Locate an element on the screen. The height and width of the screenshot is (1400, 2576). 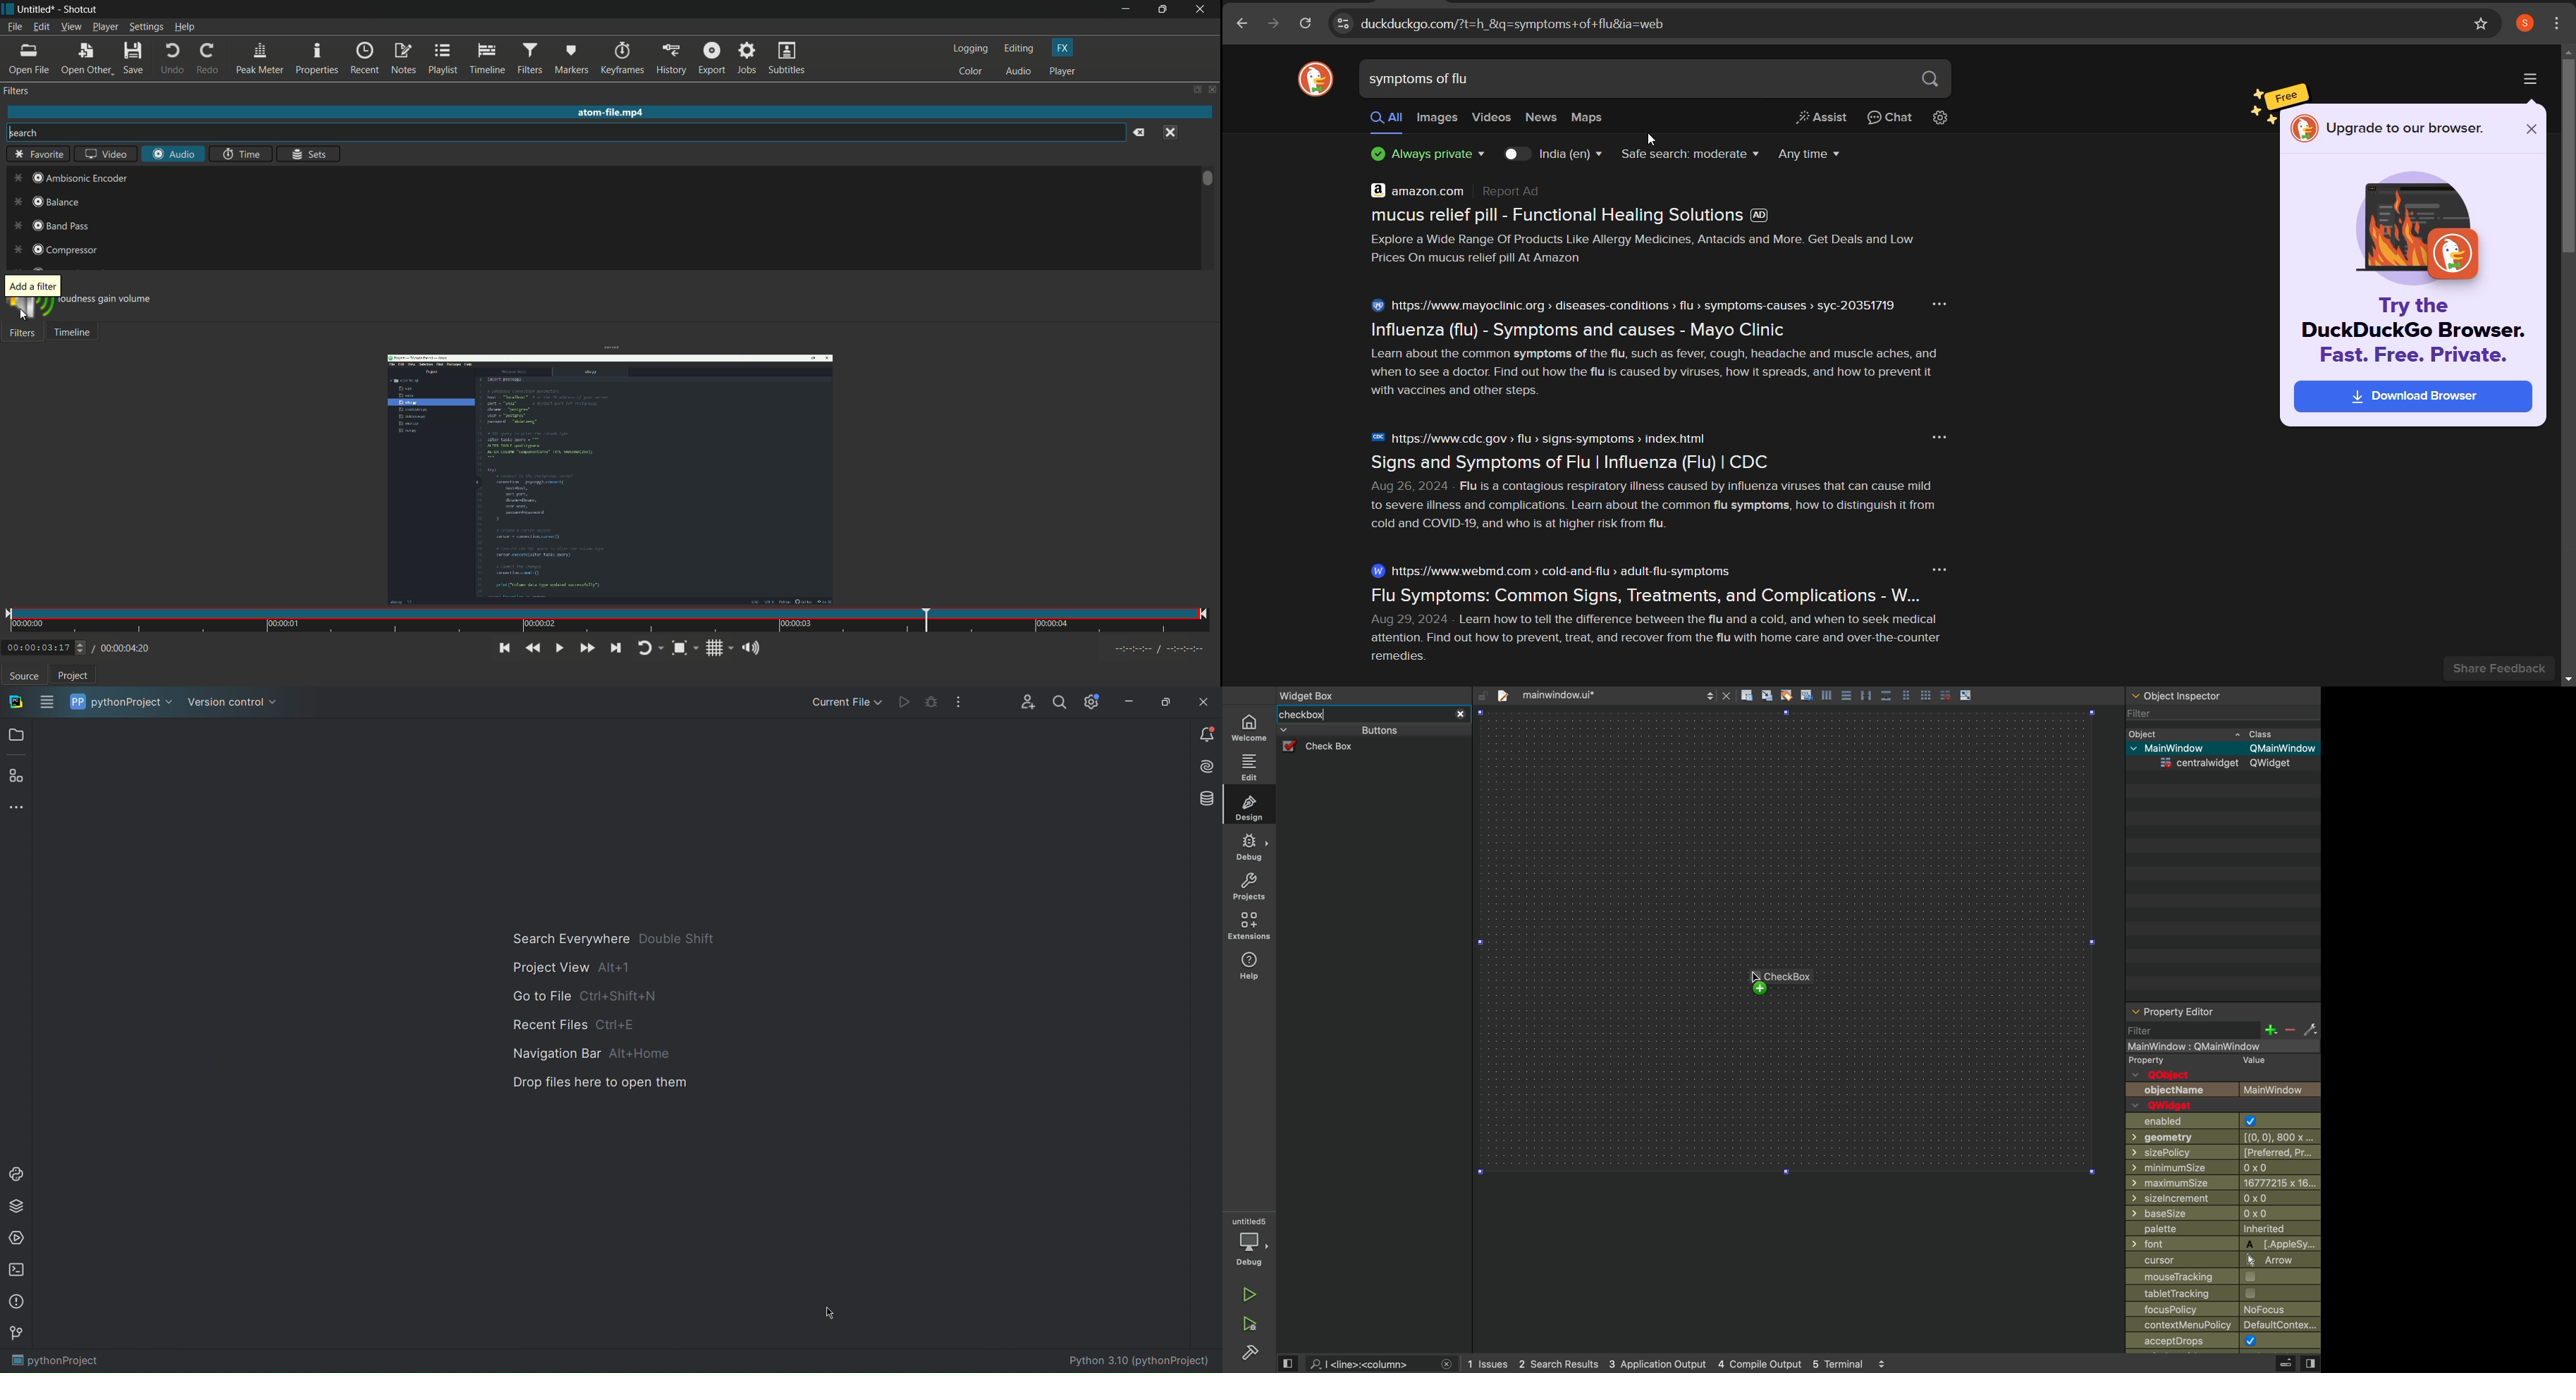
redo is located at coordinates (209, 59).